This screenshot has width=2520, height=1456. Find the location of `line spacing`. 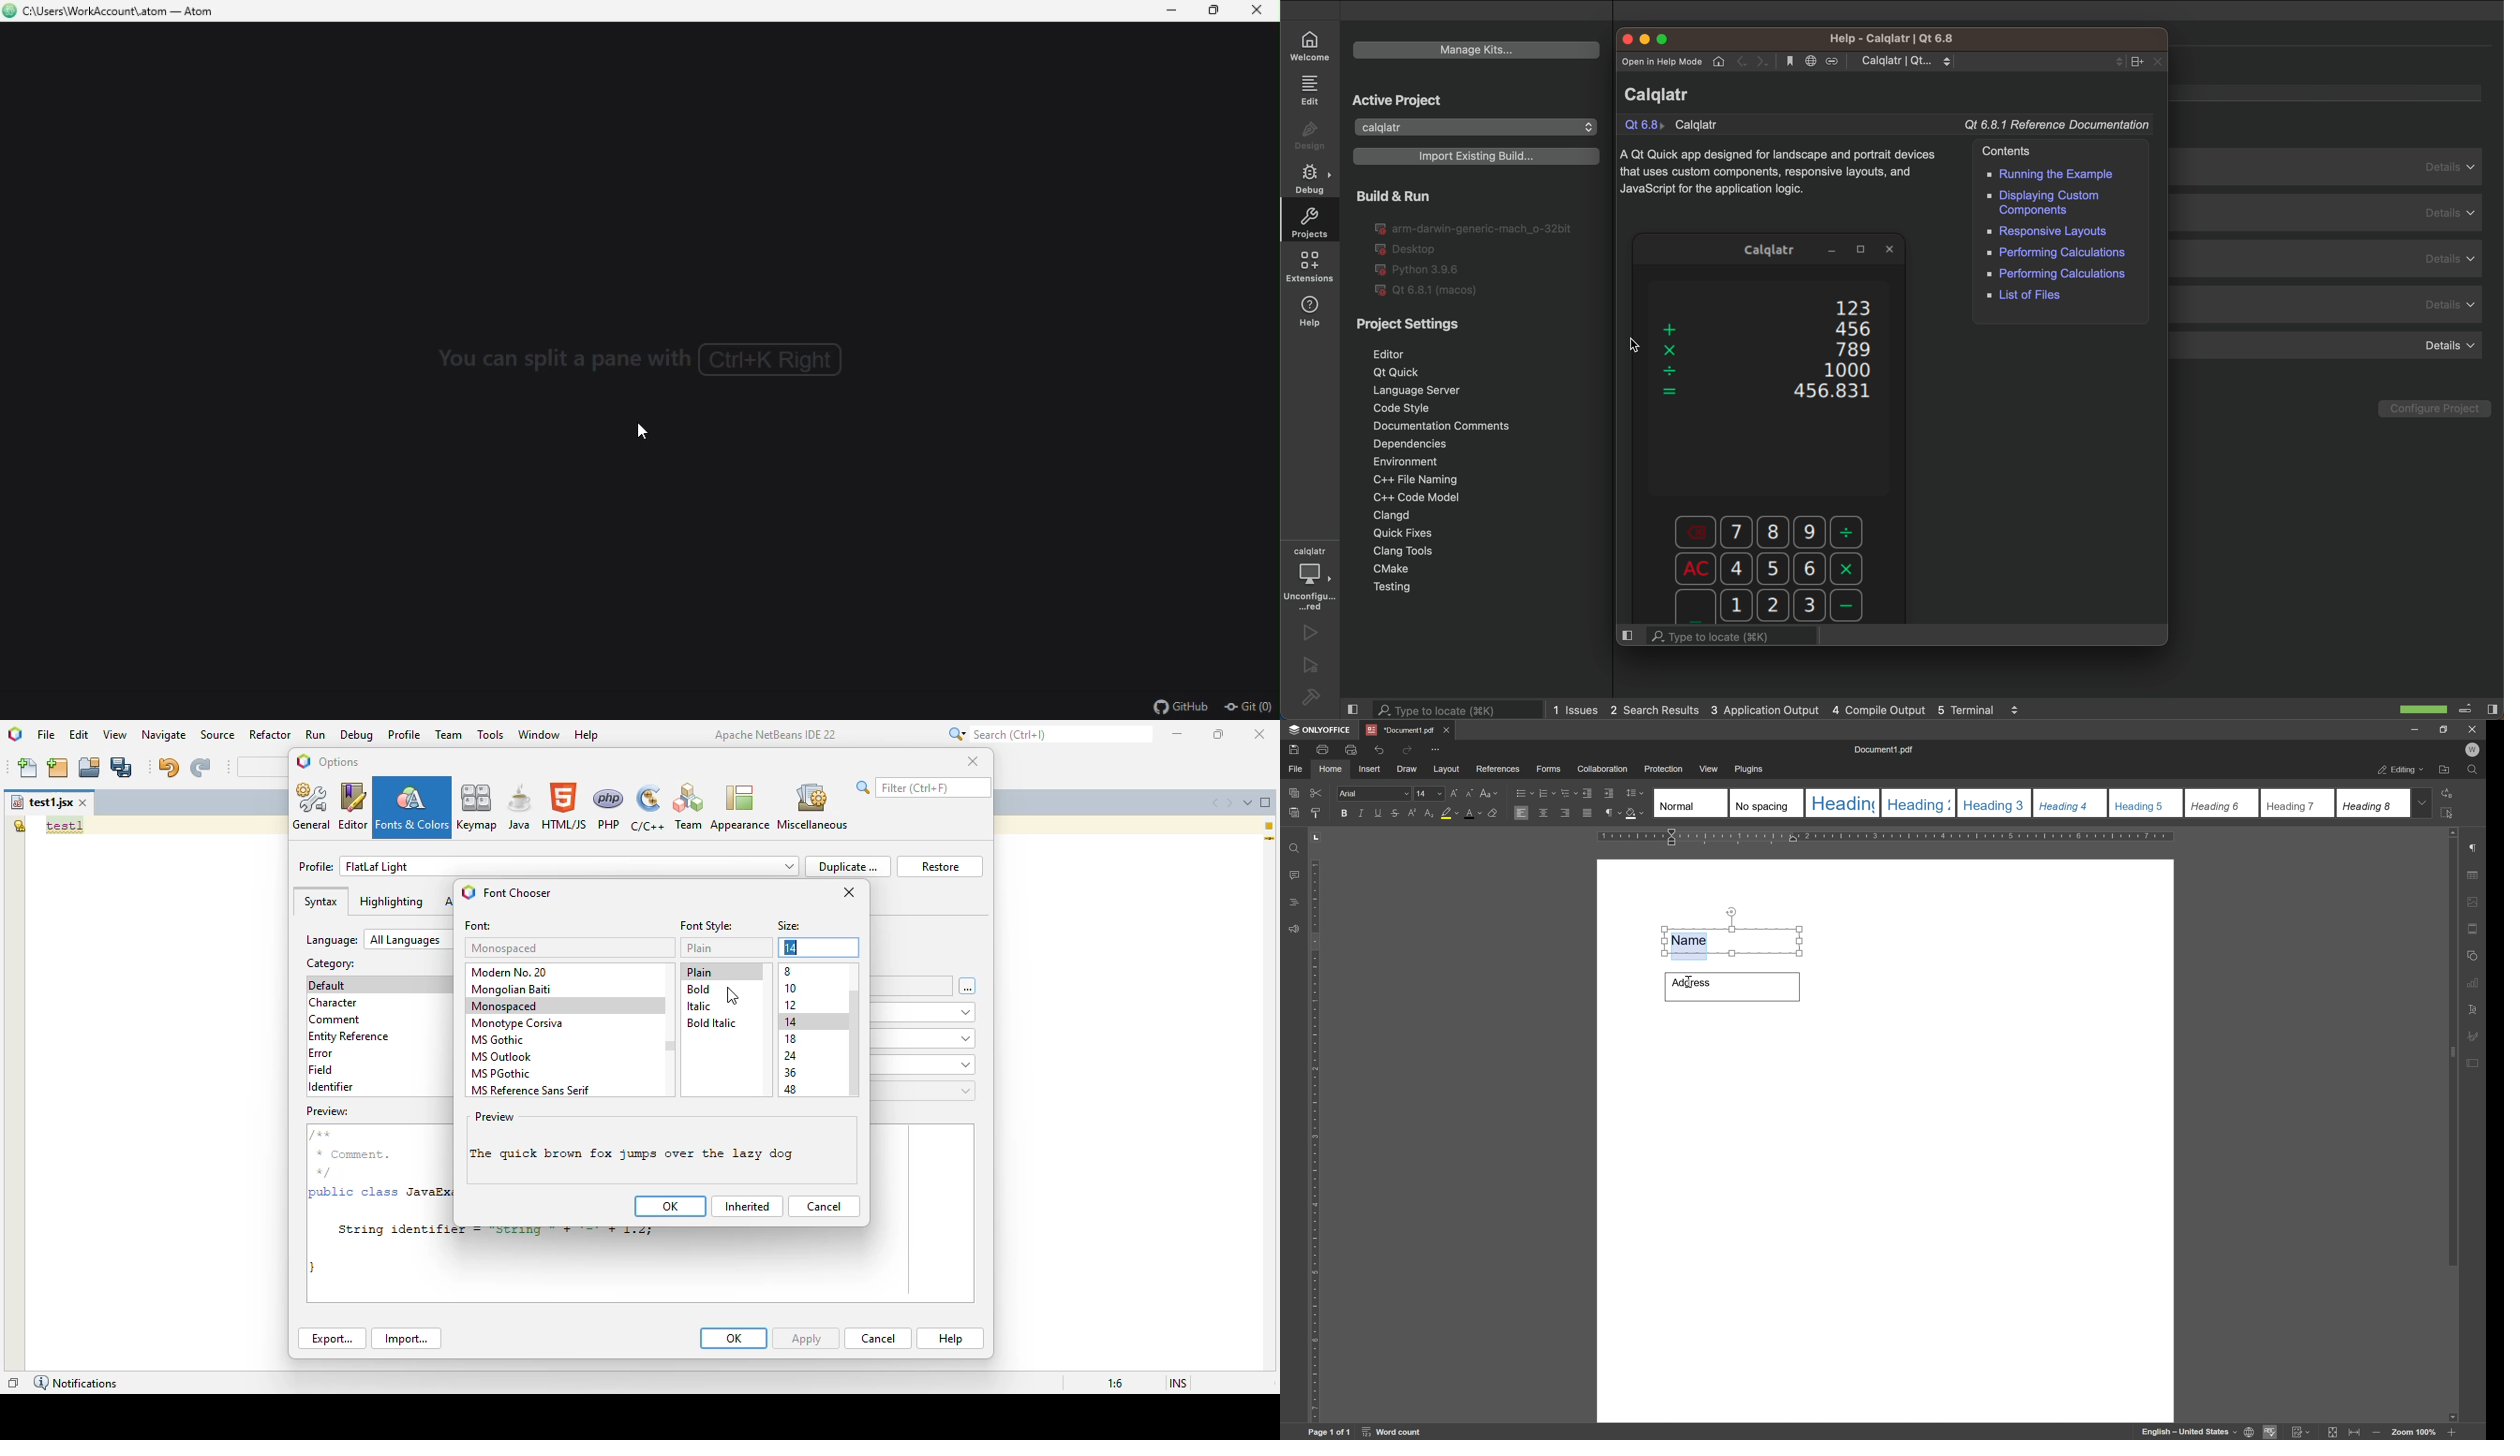

line spacing is located at coordinates (1634, 793).